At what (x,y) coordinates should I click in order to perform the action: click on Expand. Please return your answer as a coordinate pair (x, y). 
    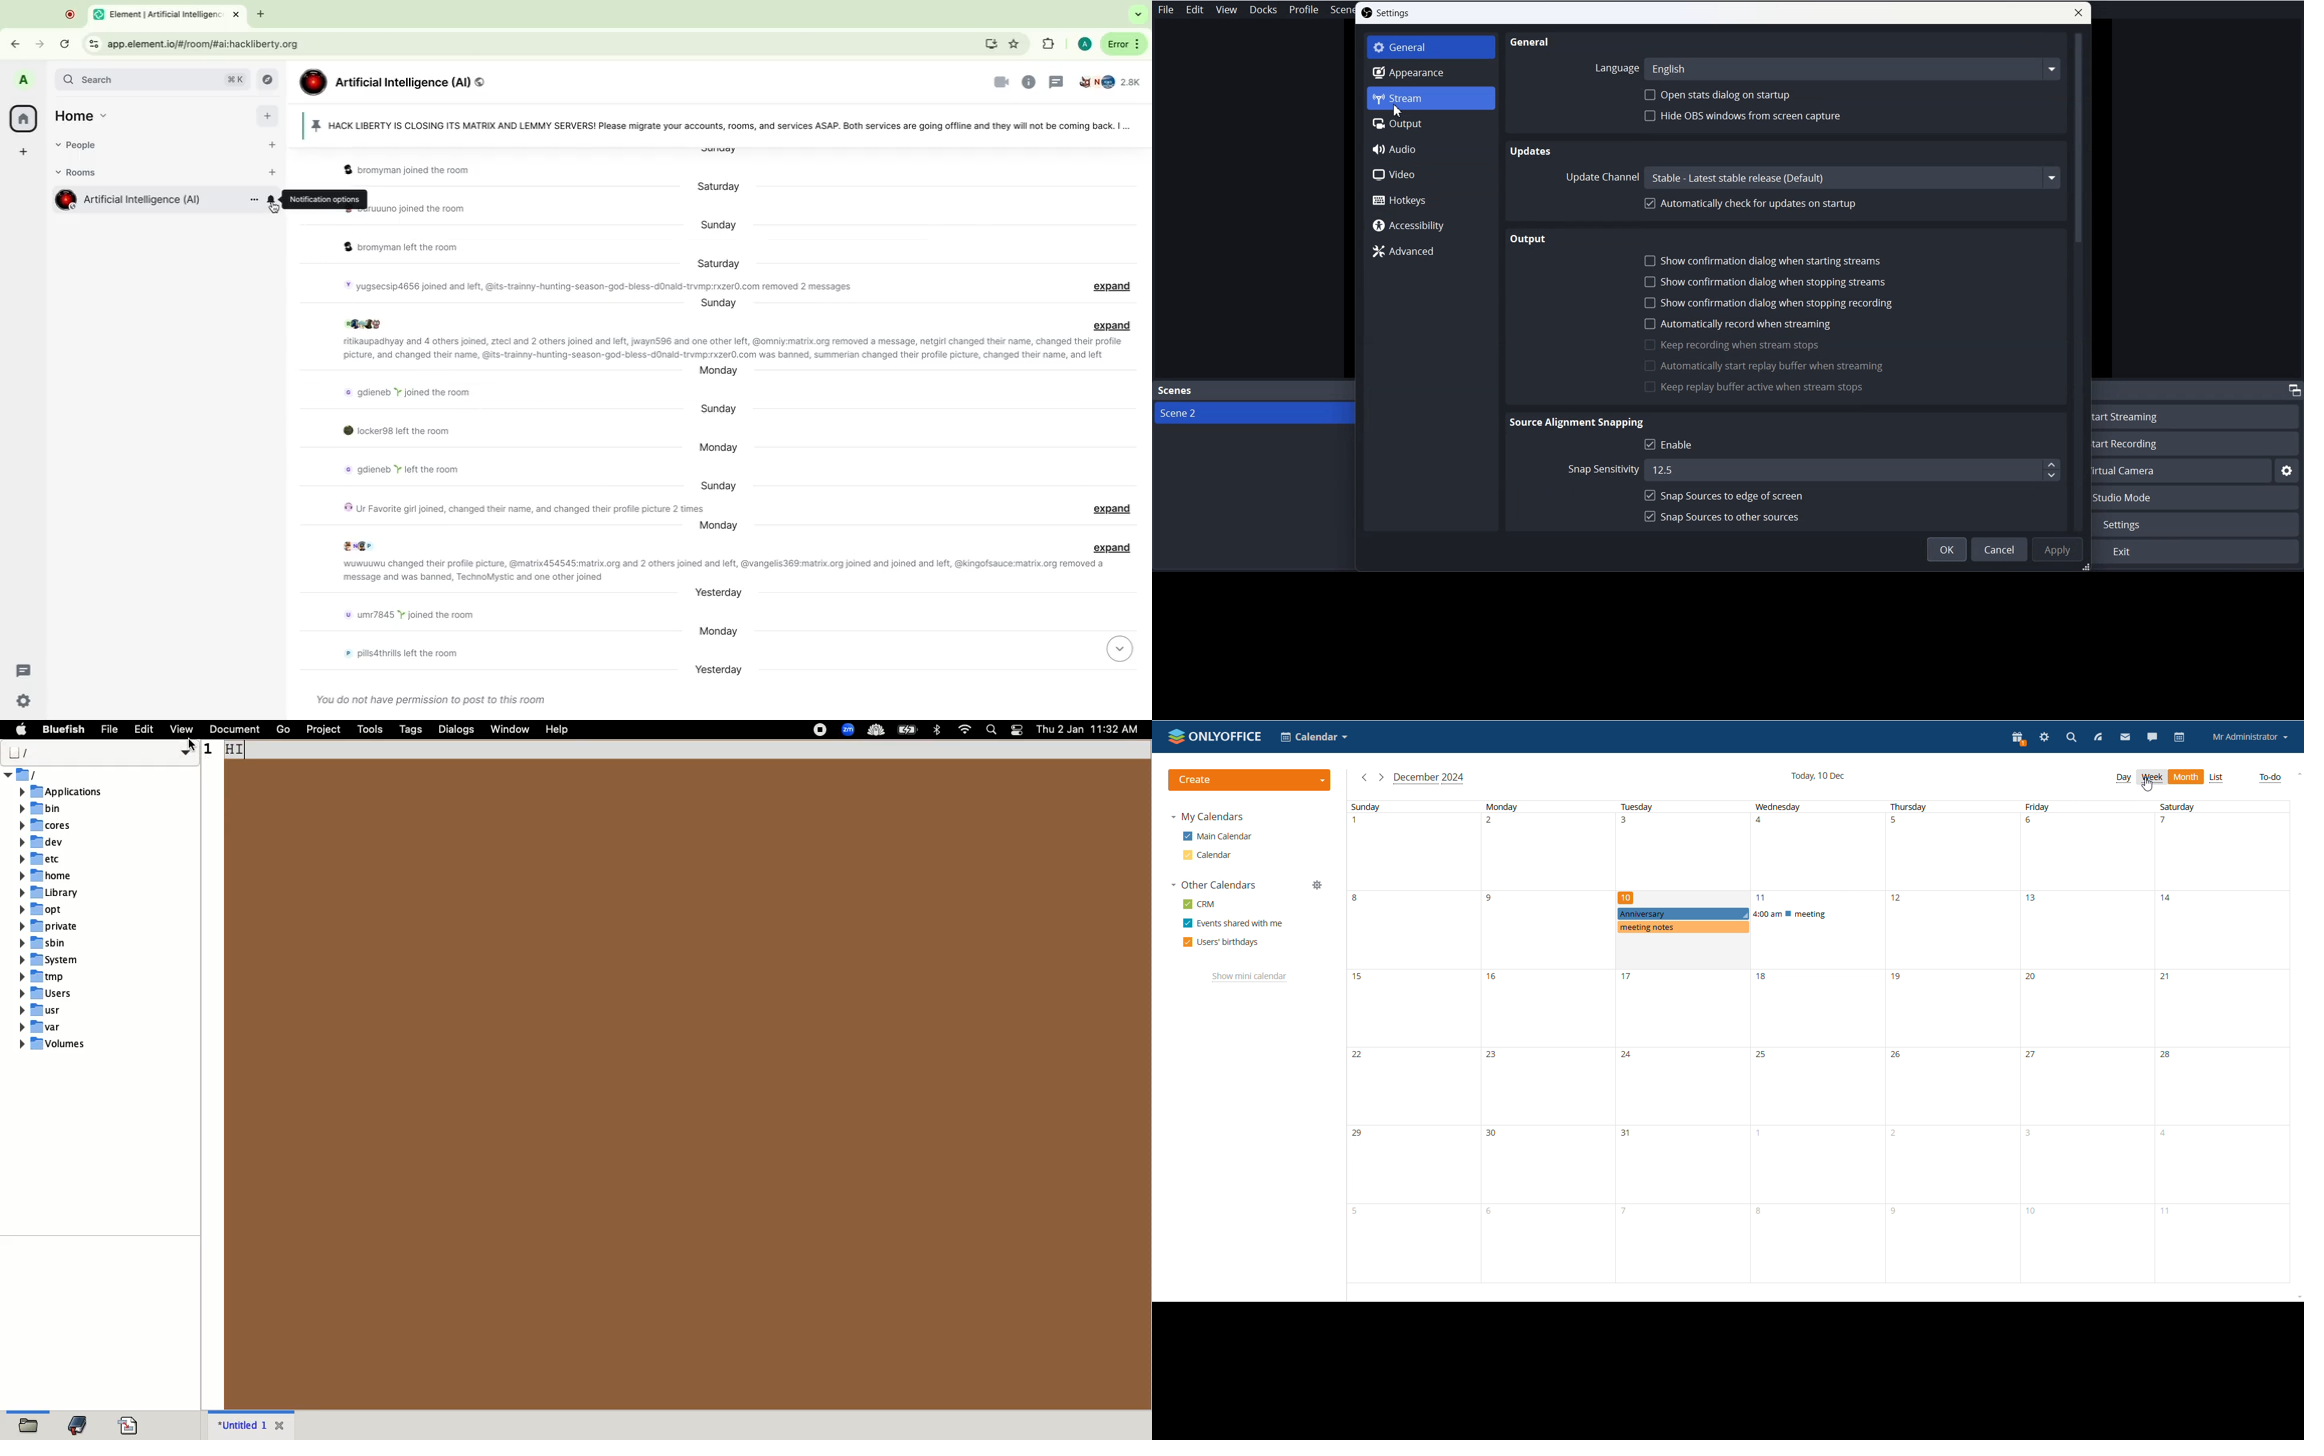
    Looking at the image, I should click on (1113, 326).